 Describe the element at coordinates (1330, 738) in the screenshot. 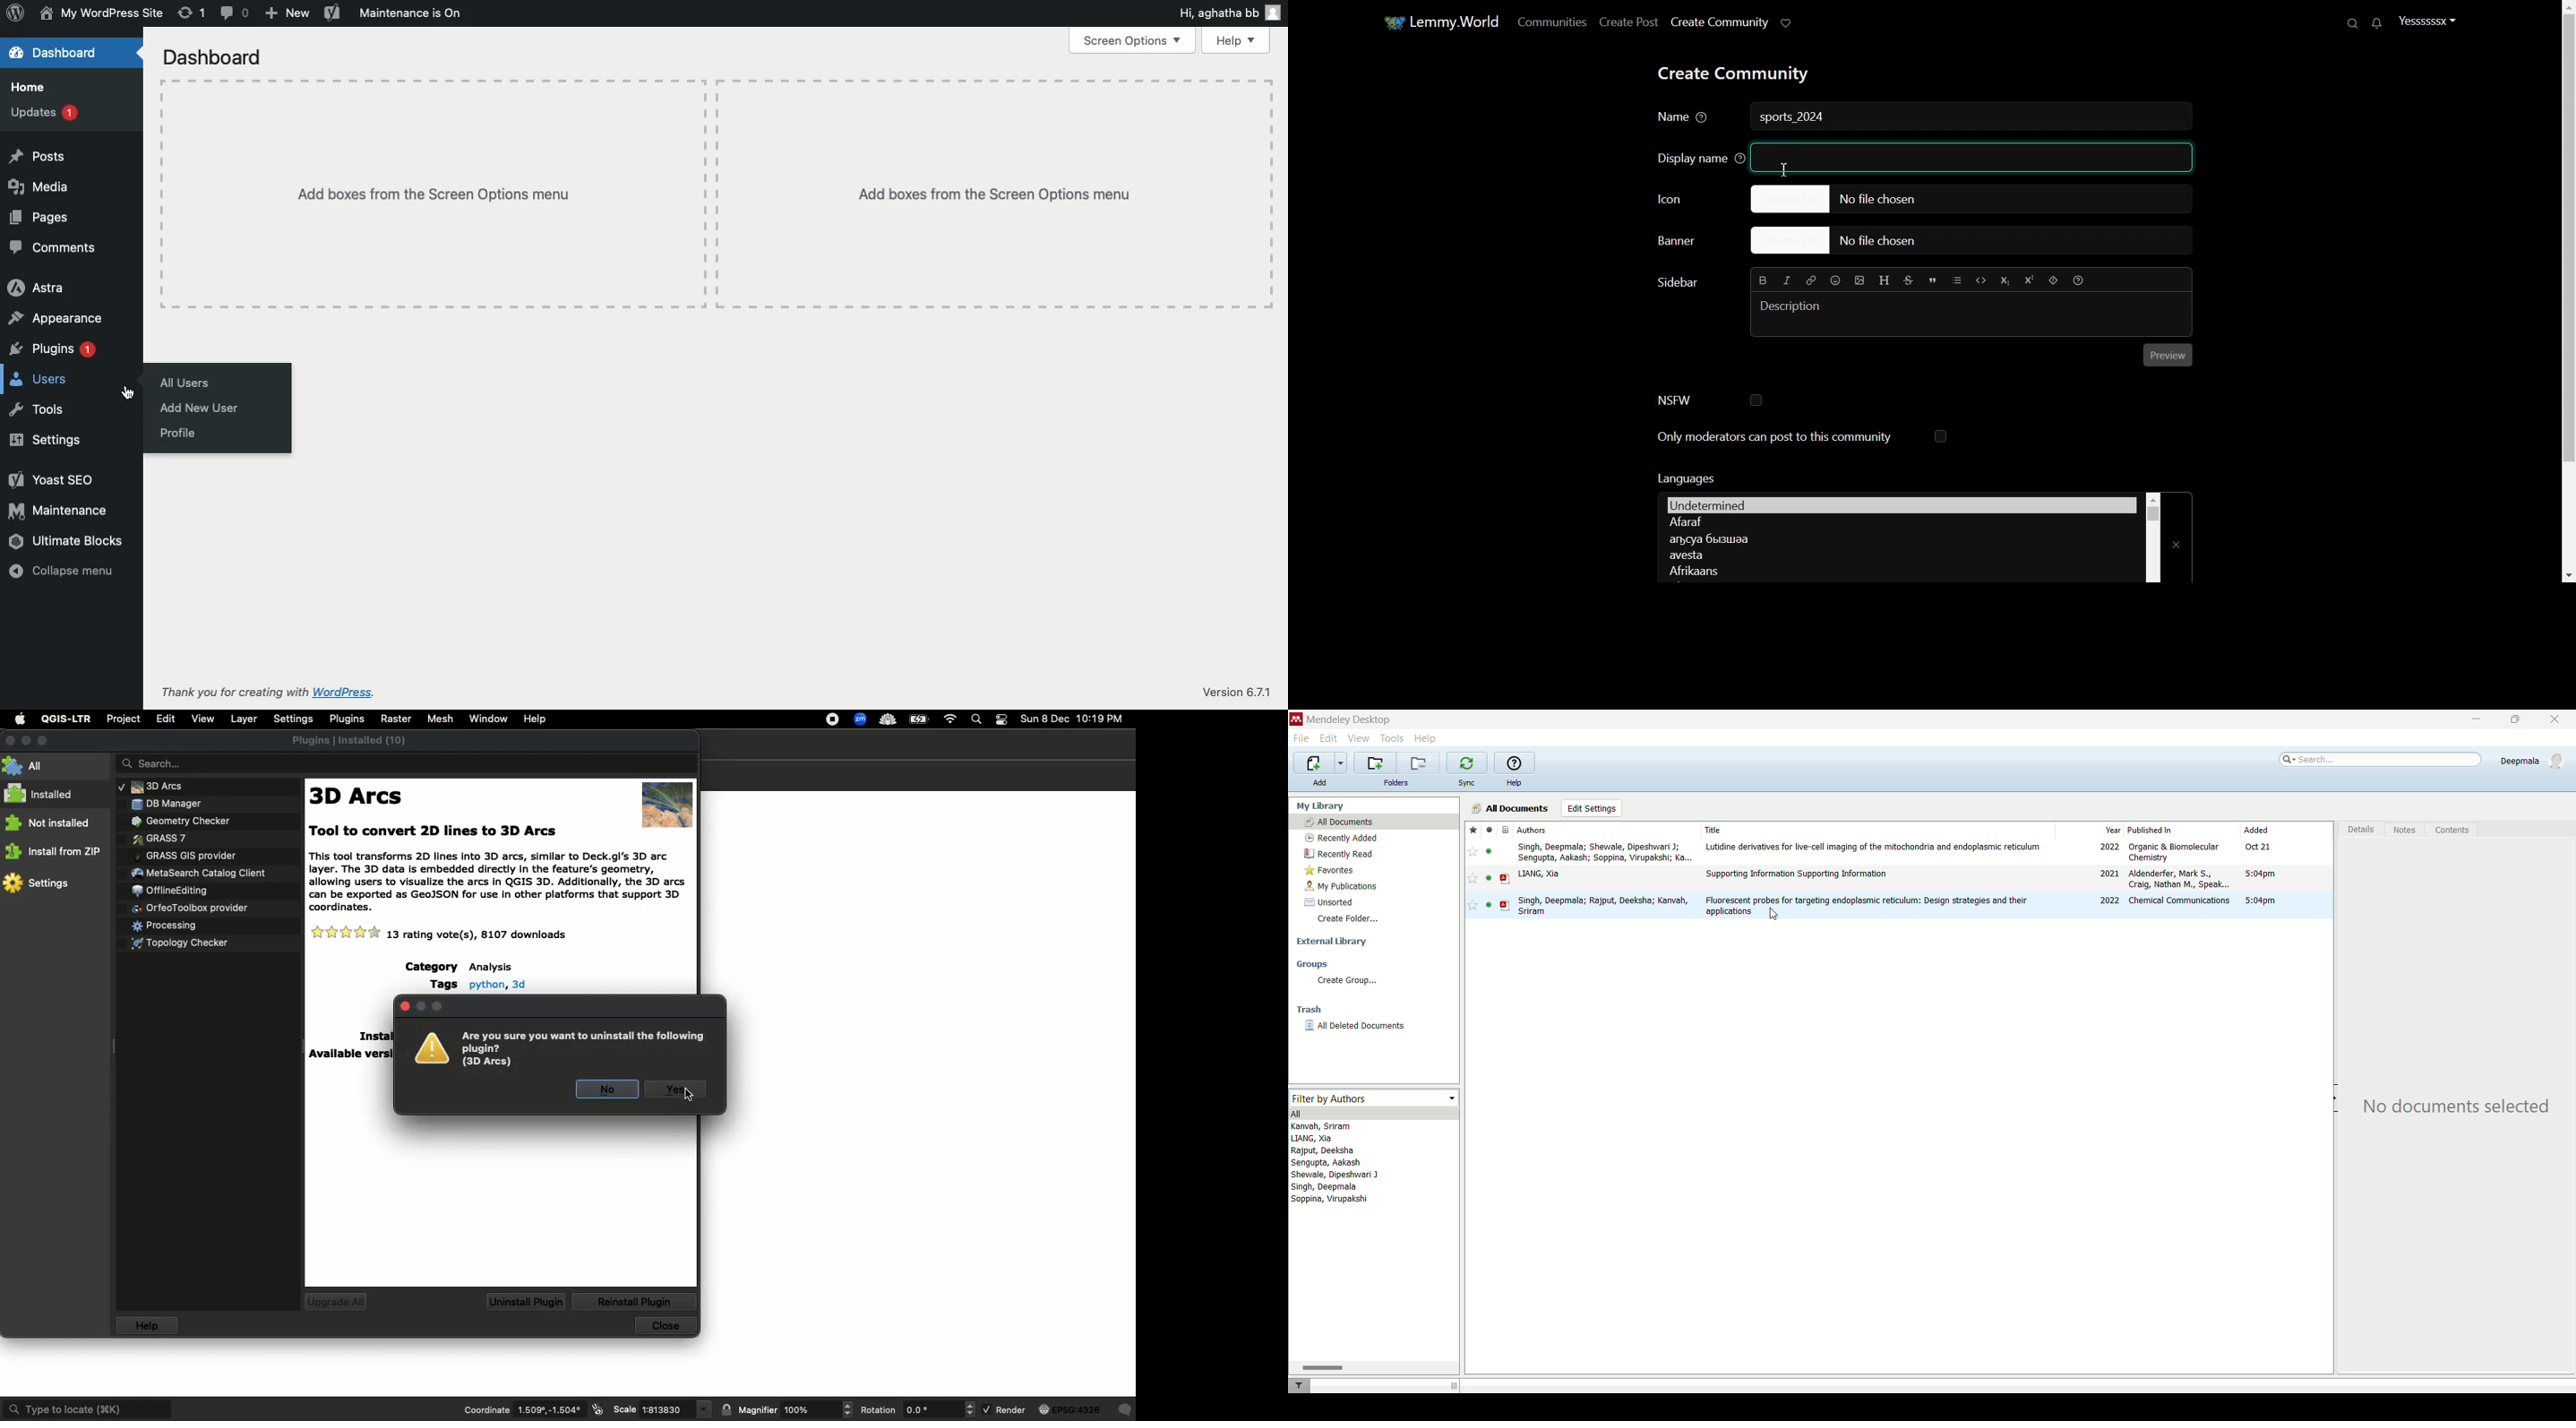

I see `edit` at that location.